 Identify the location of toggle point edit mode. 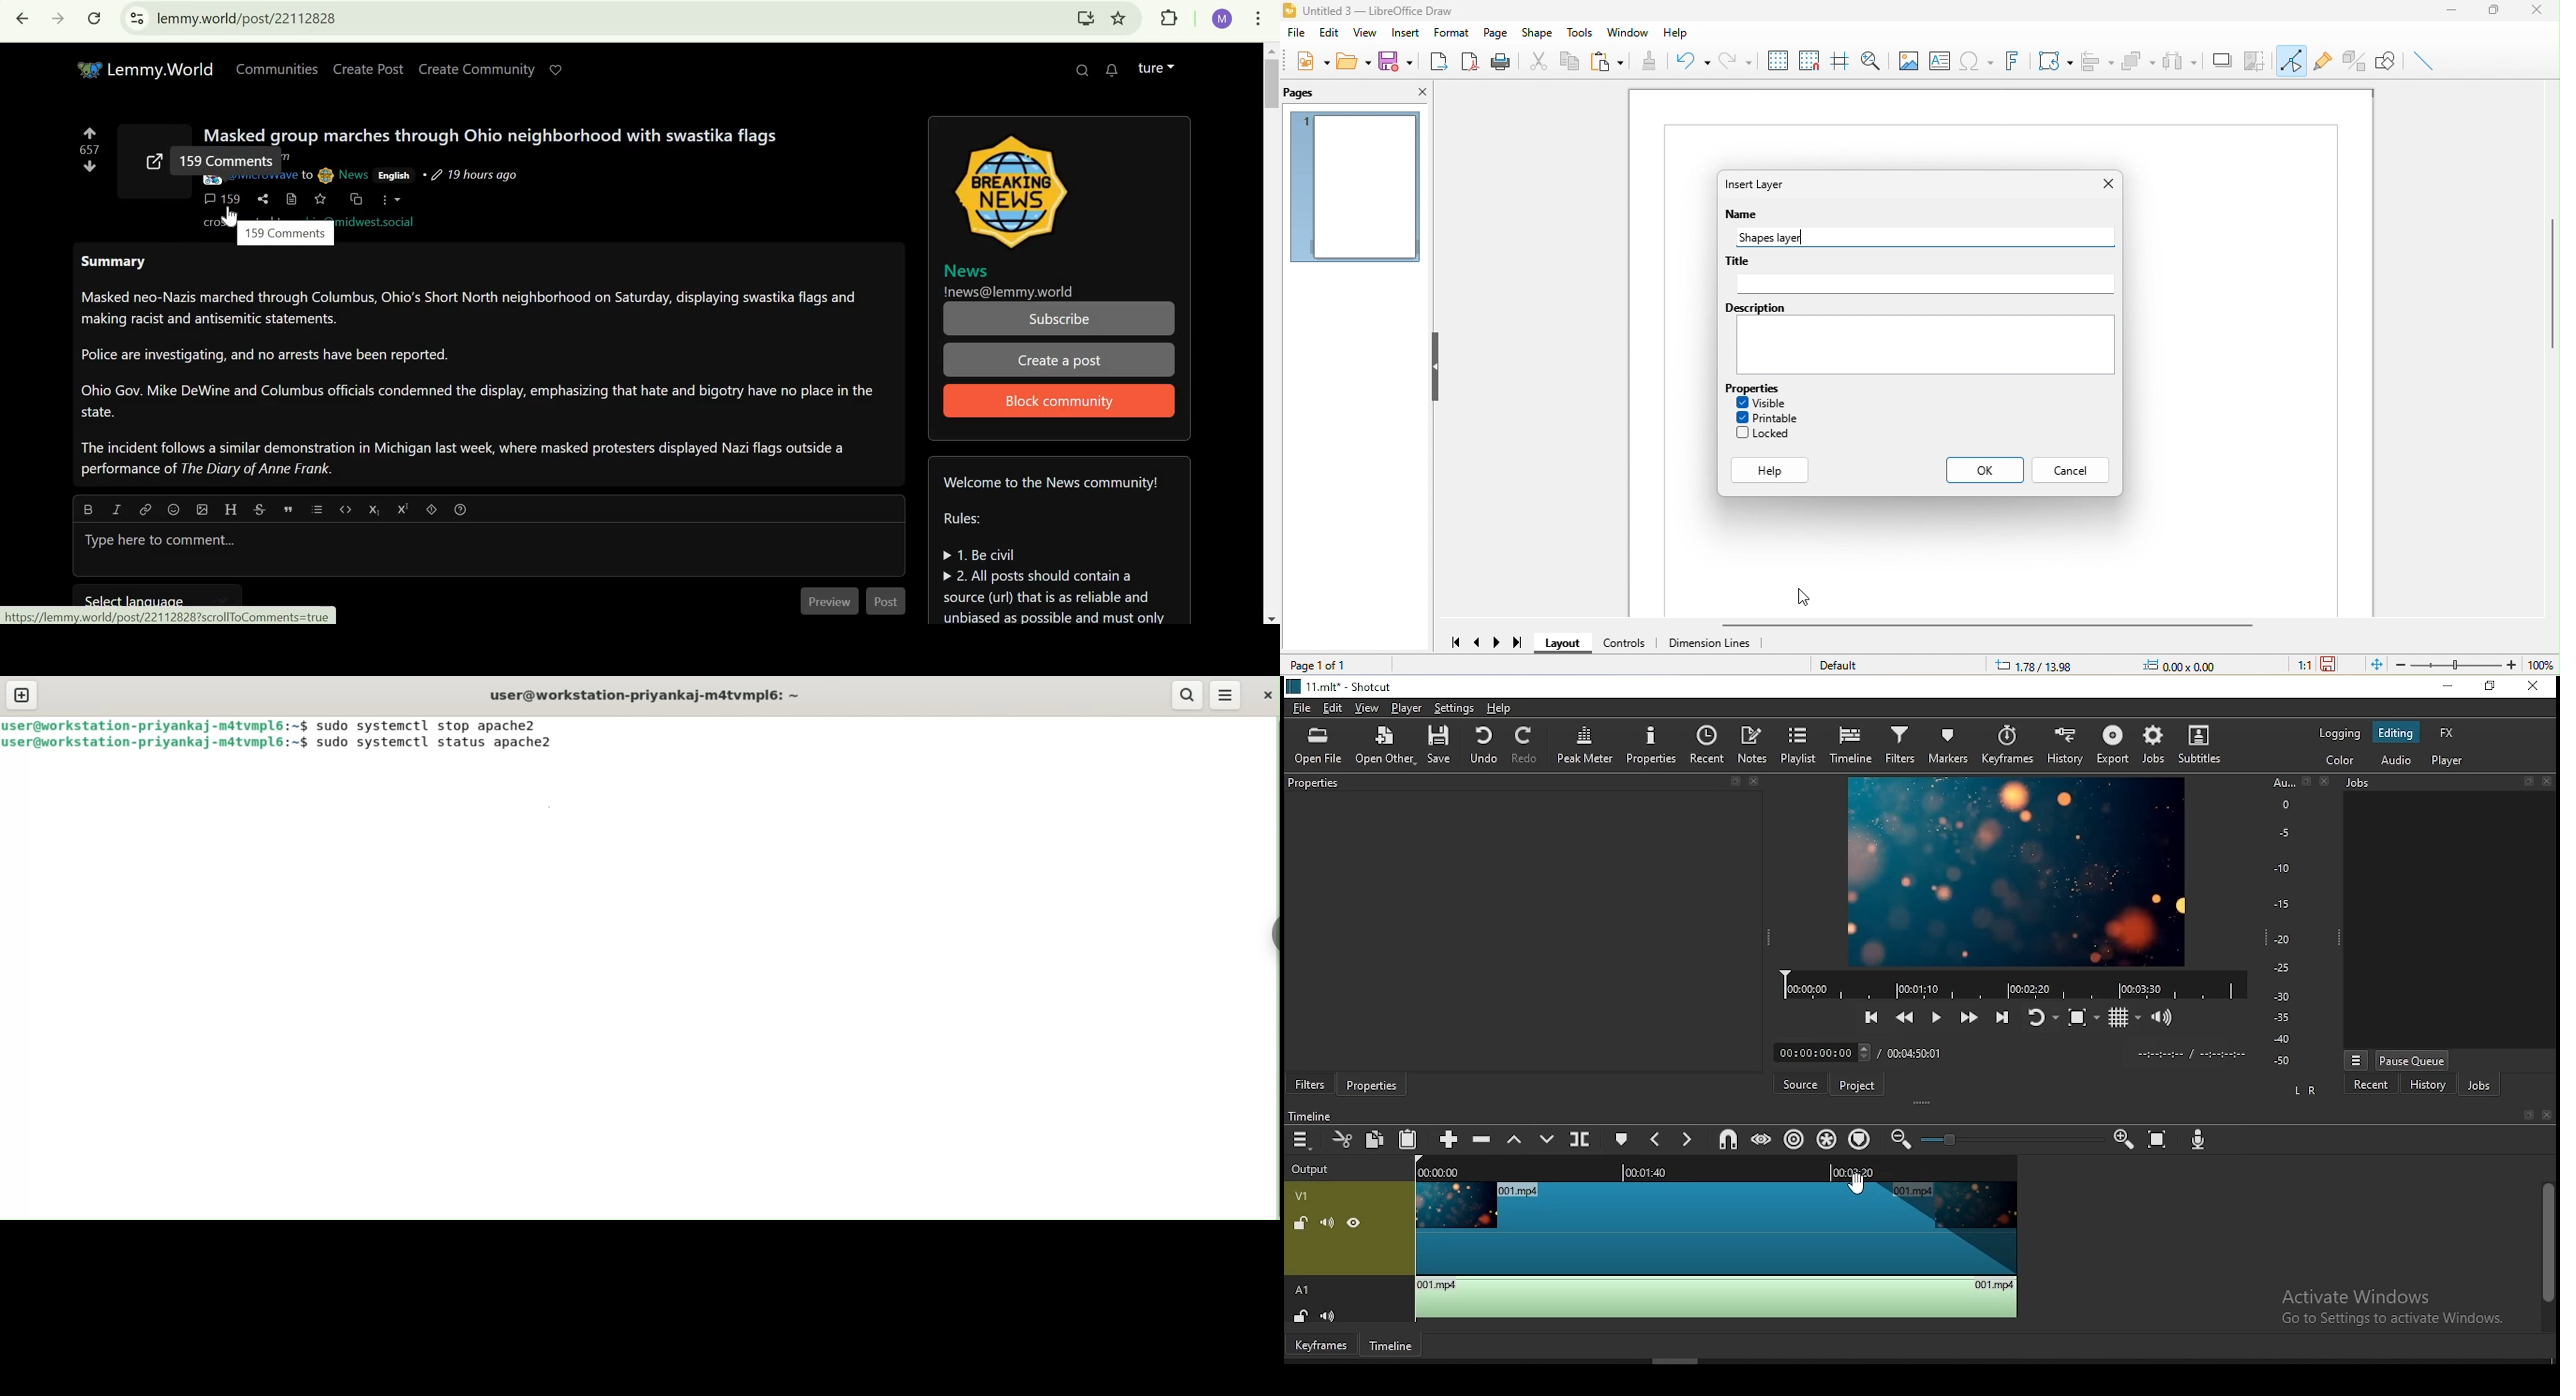
(2293, 60).